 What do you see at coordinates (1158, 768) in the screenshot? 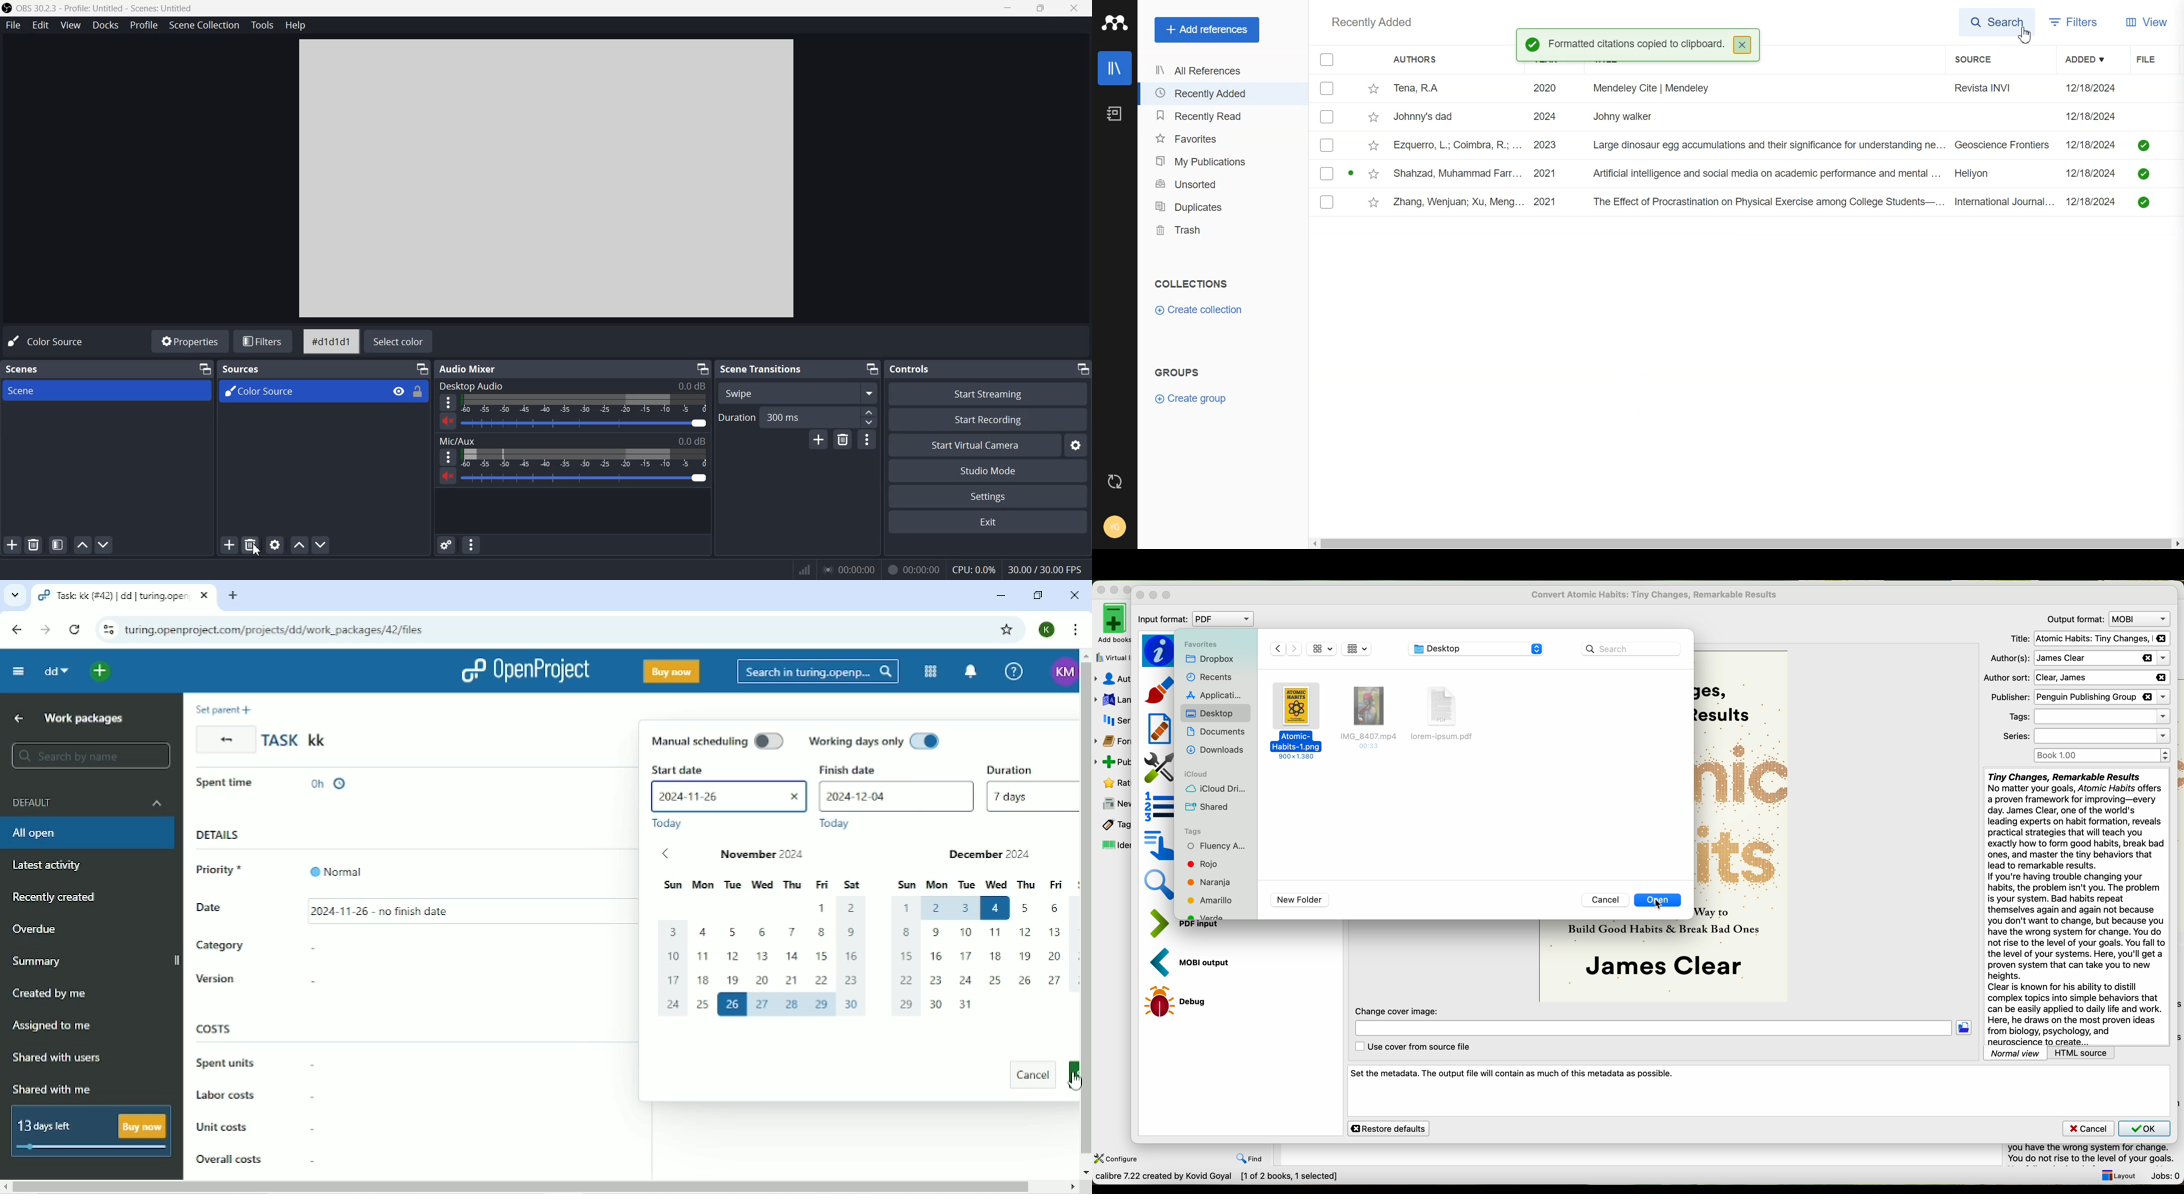
I see `page setup` at bounding box center [1158, 768].